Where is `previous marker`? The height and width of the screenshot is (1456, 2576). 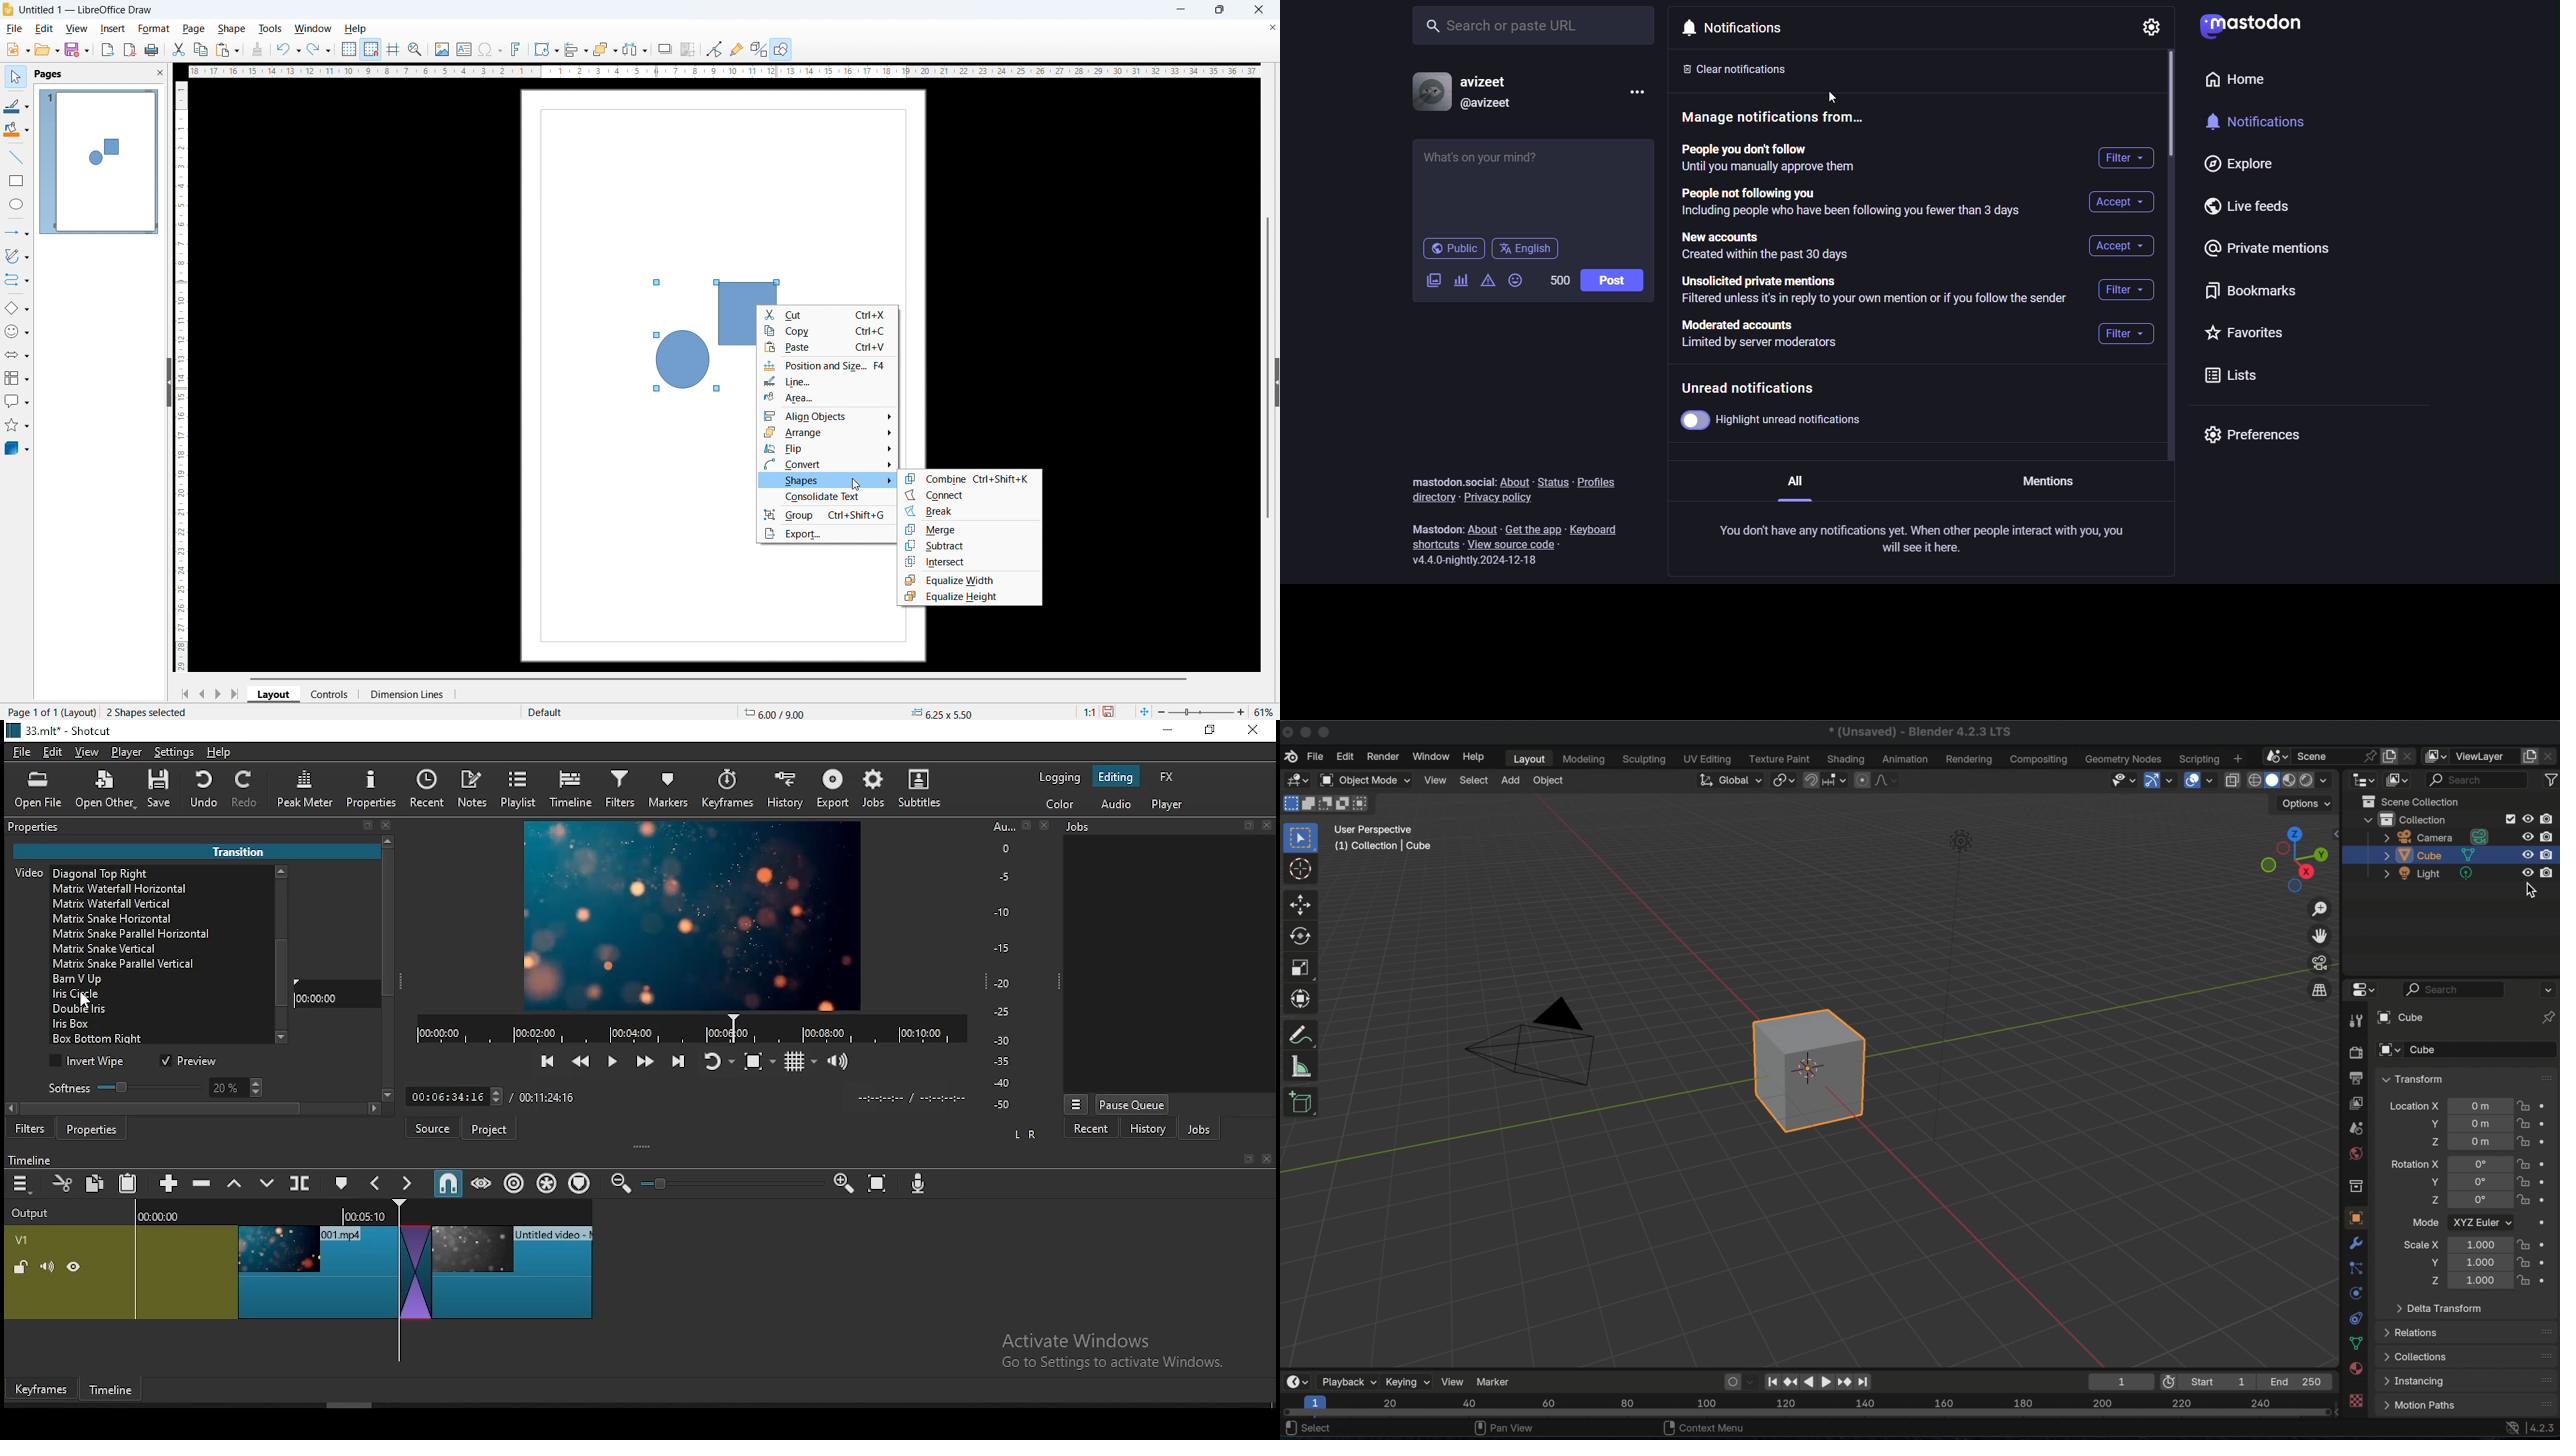
previous marker is located at coordinates (377, 1183).